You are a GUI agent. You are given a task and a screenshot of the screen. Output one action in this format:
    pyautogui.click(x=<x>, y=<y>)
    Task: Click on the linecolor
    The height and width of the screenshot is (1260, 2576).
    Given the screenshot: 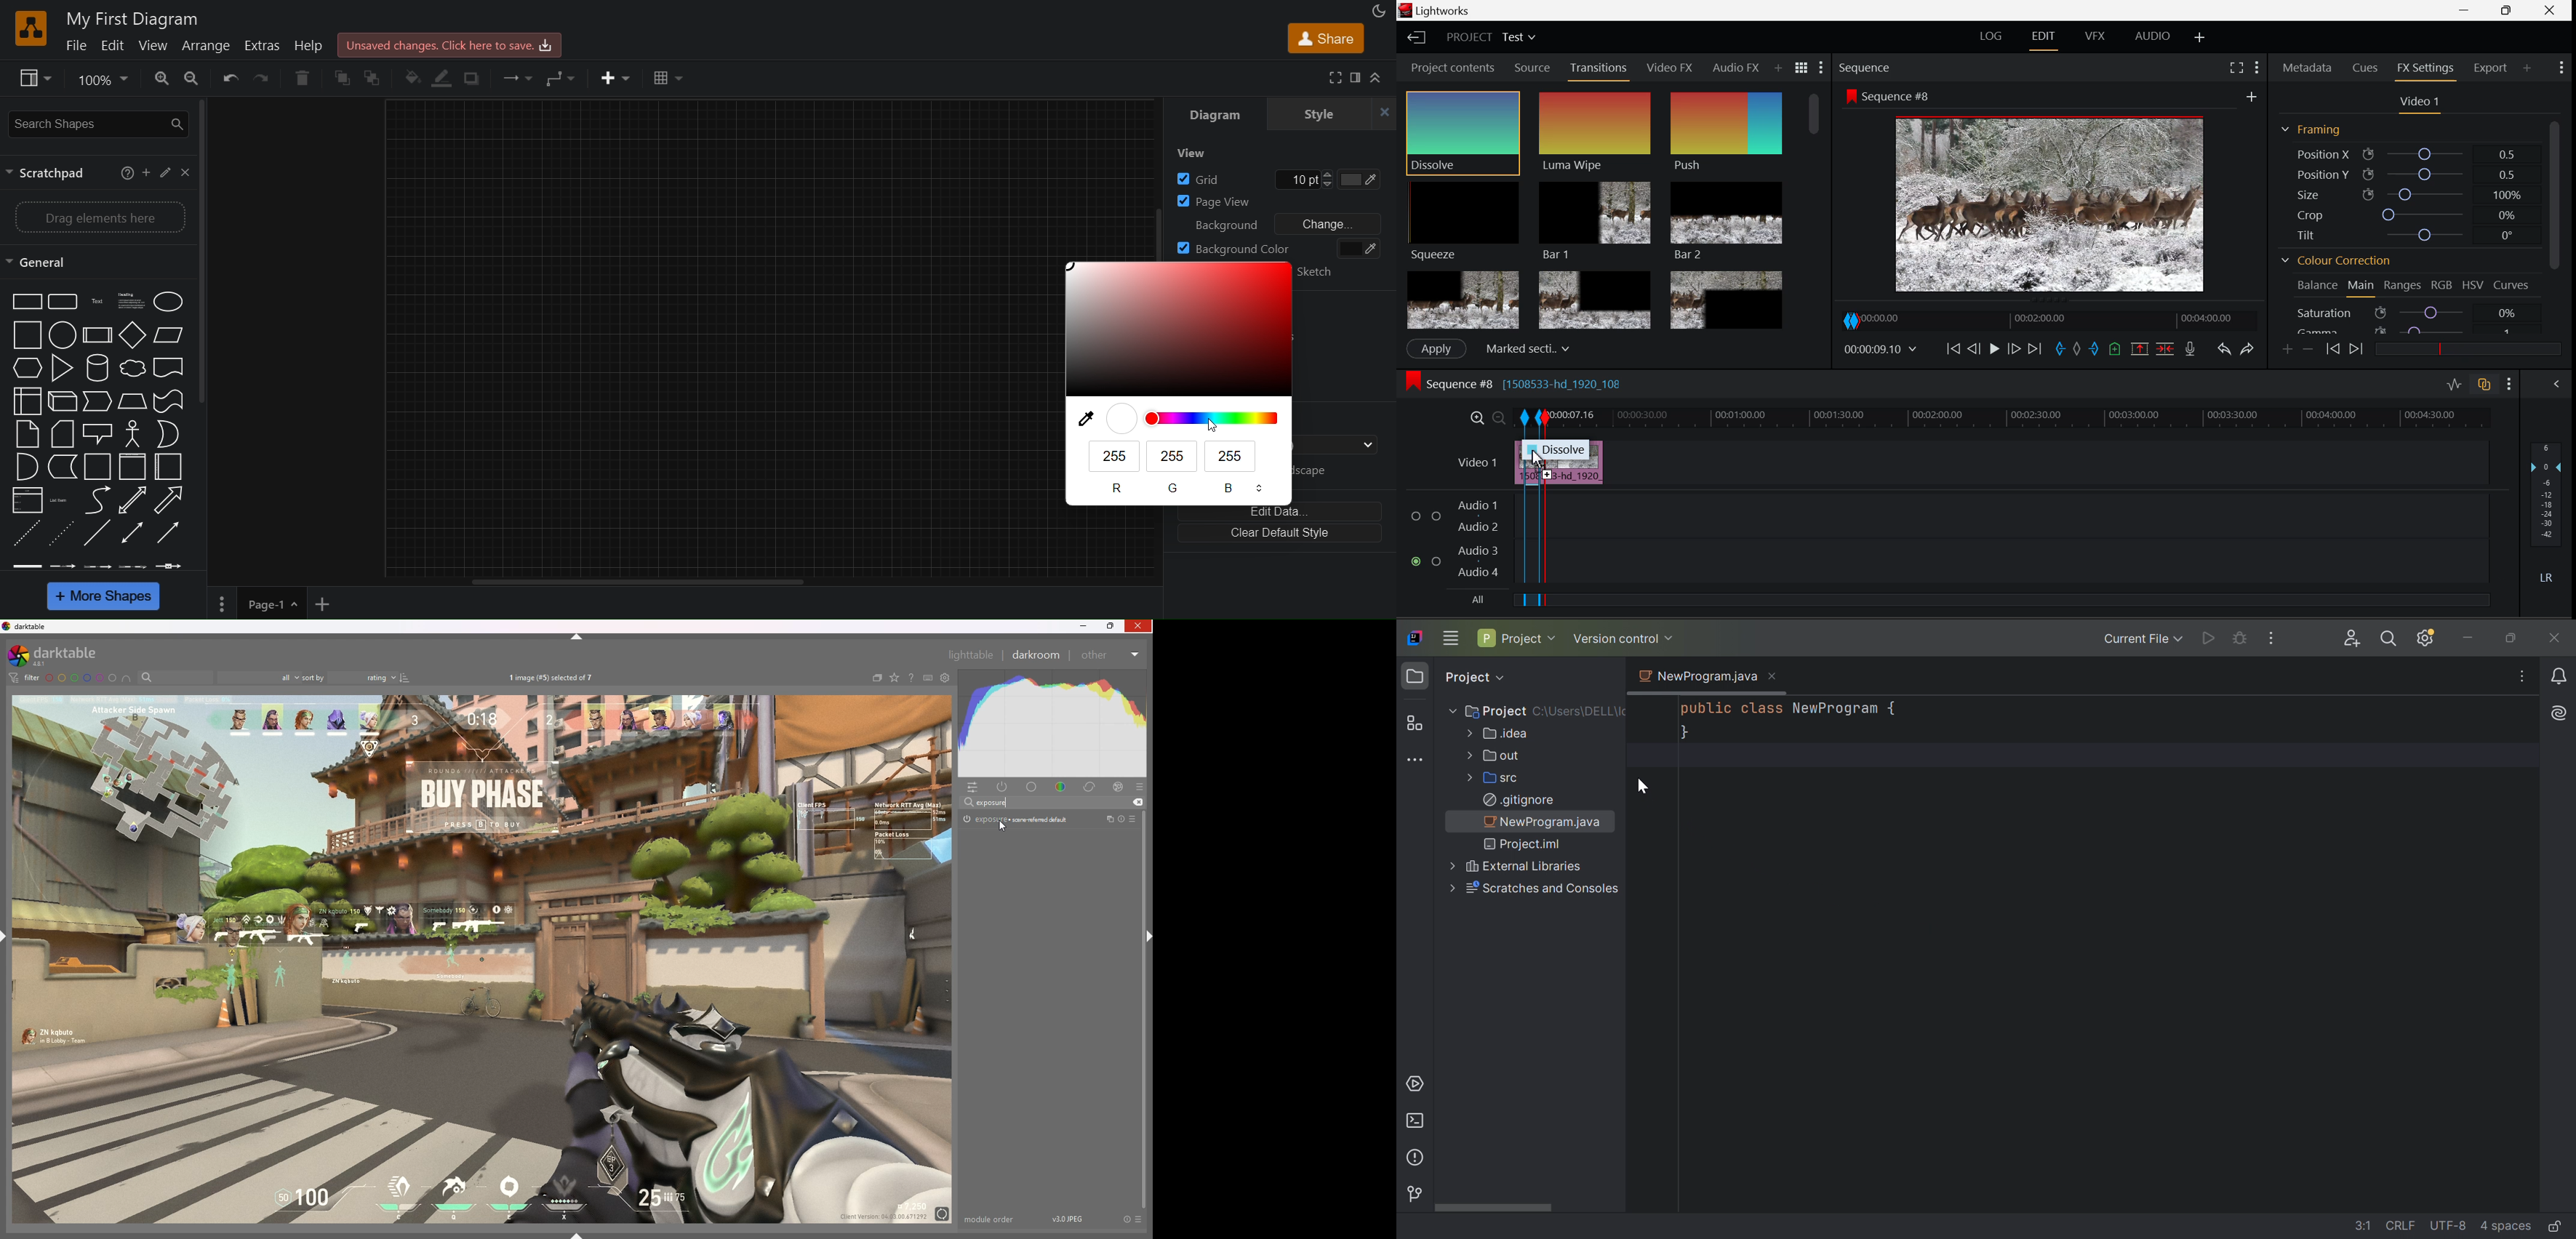 What is the action you would take?
    pyautogui.click(x=443, y=80)
    